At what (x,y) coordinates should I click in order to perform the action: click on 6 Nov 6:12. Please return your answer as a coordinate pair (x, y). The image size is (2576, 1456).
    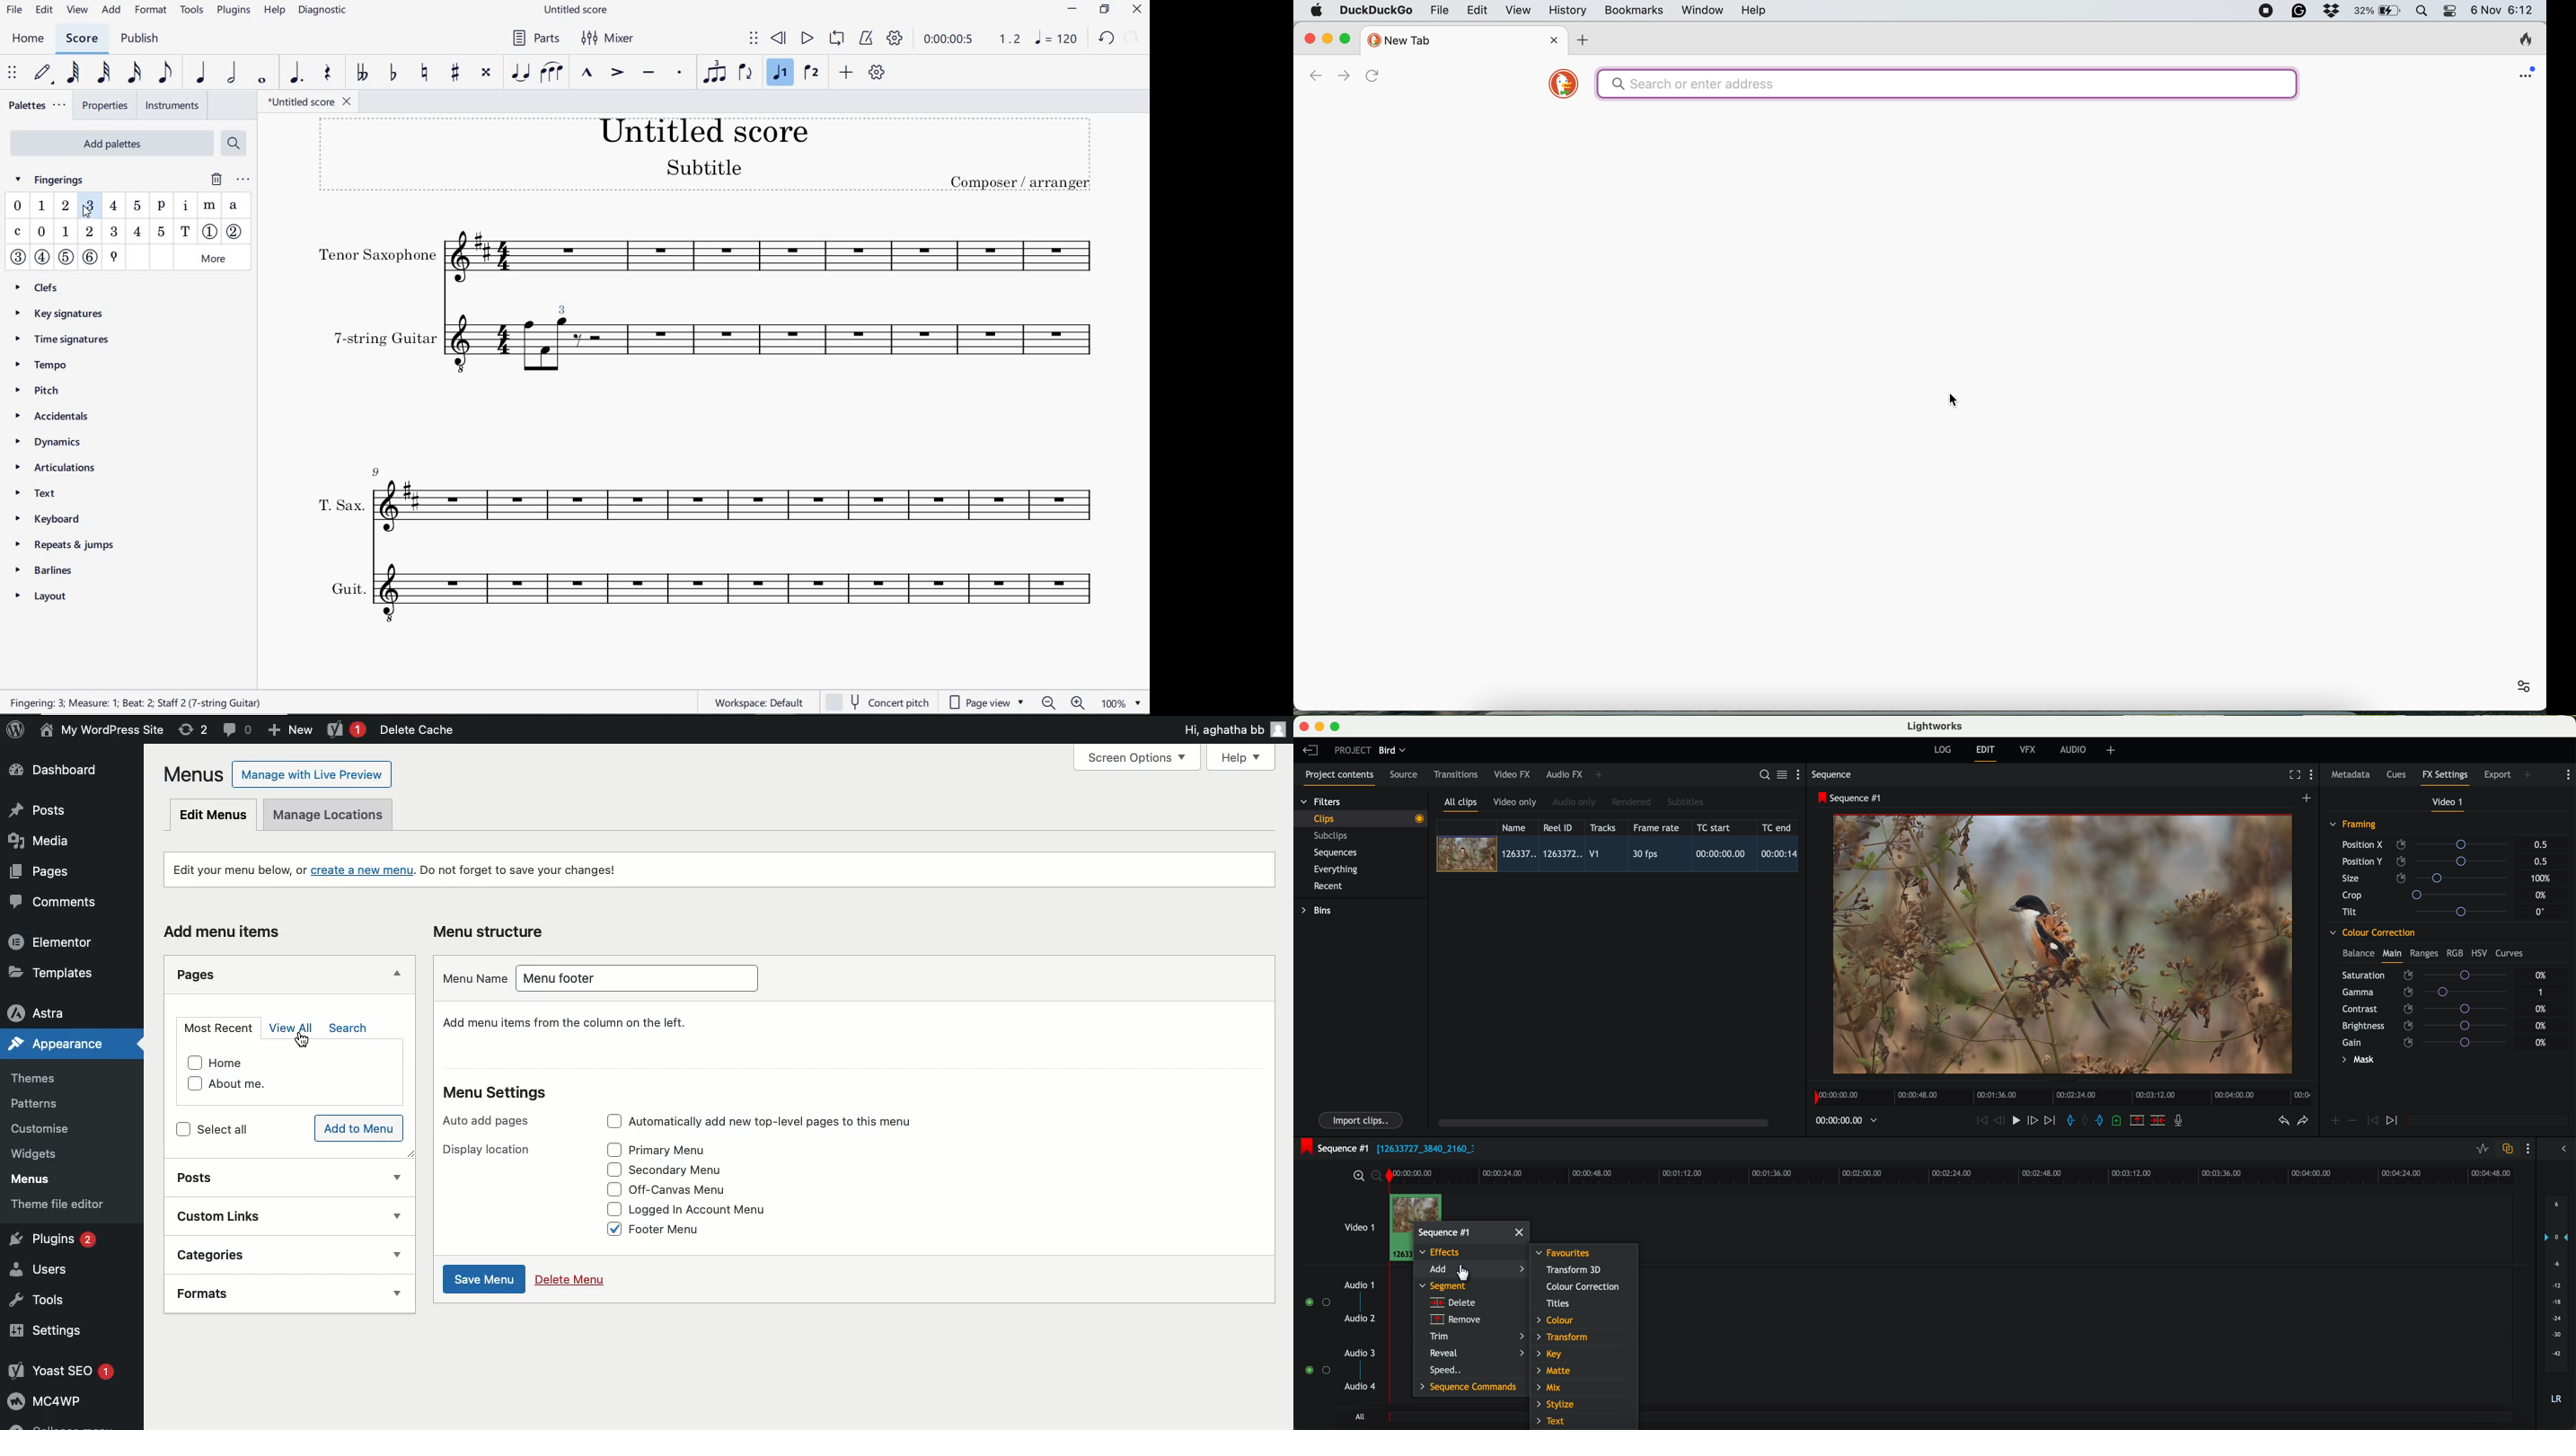
    Looking at the image, I should click on (2502, 12).